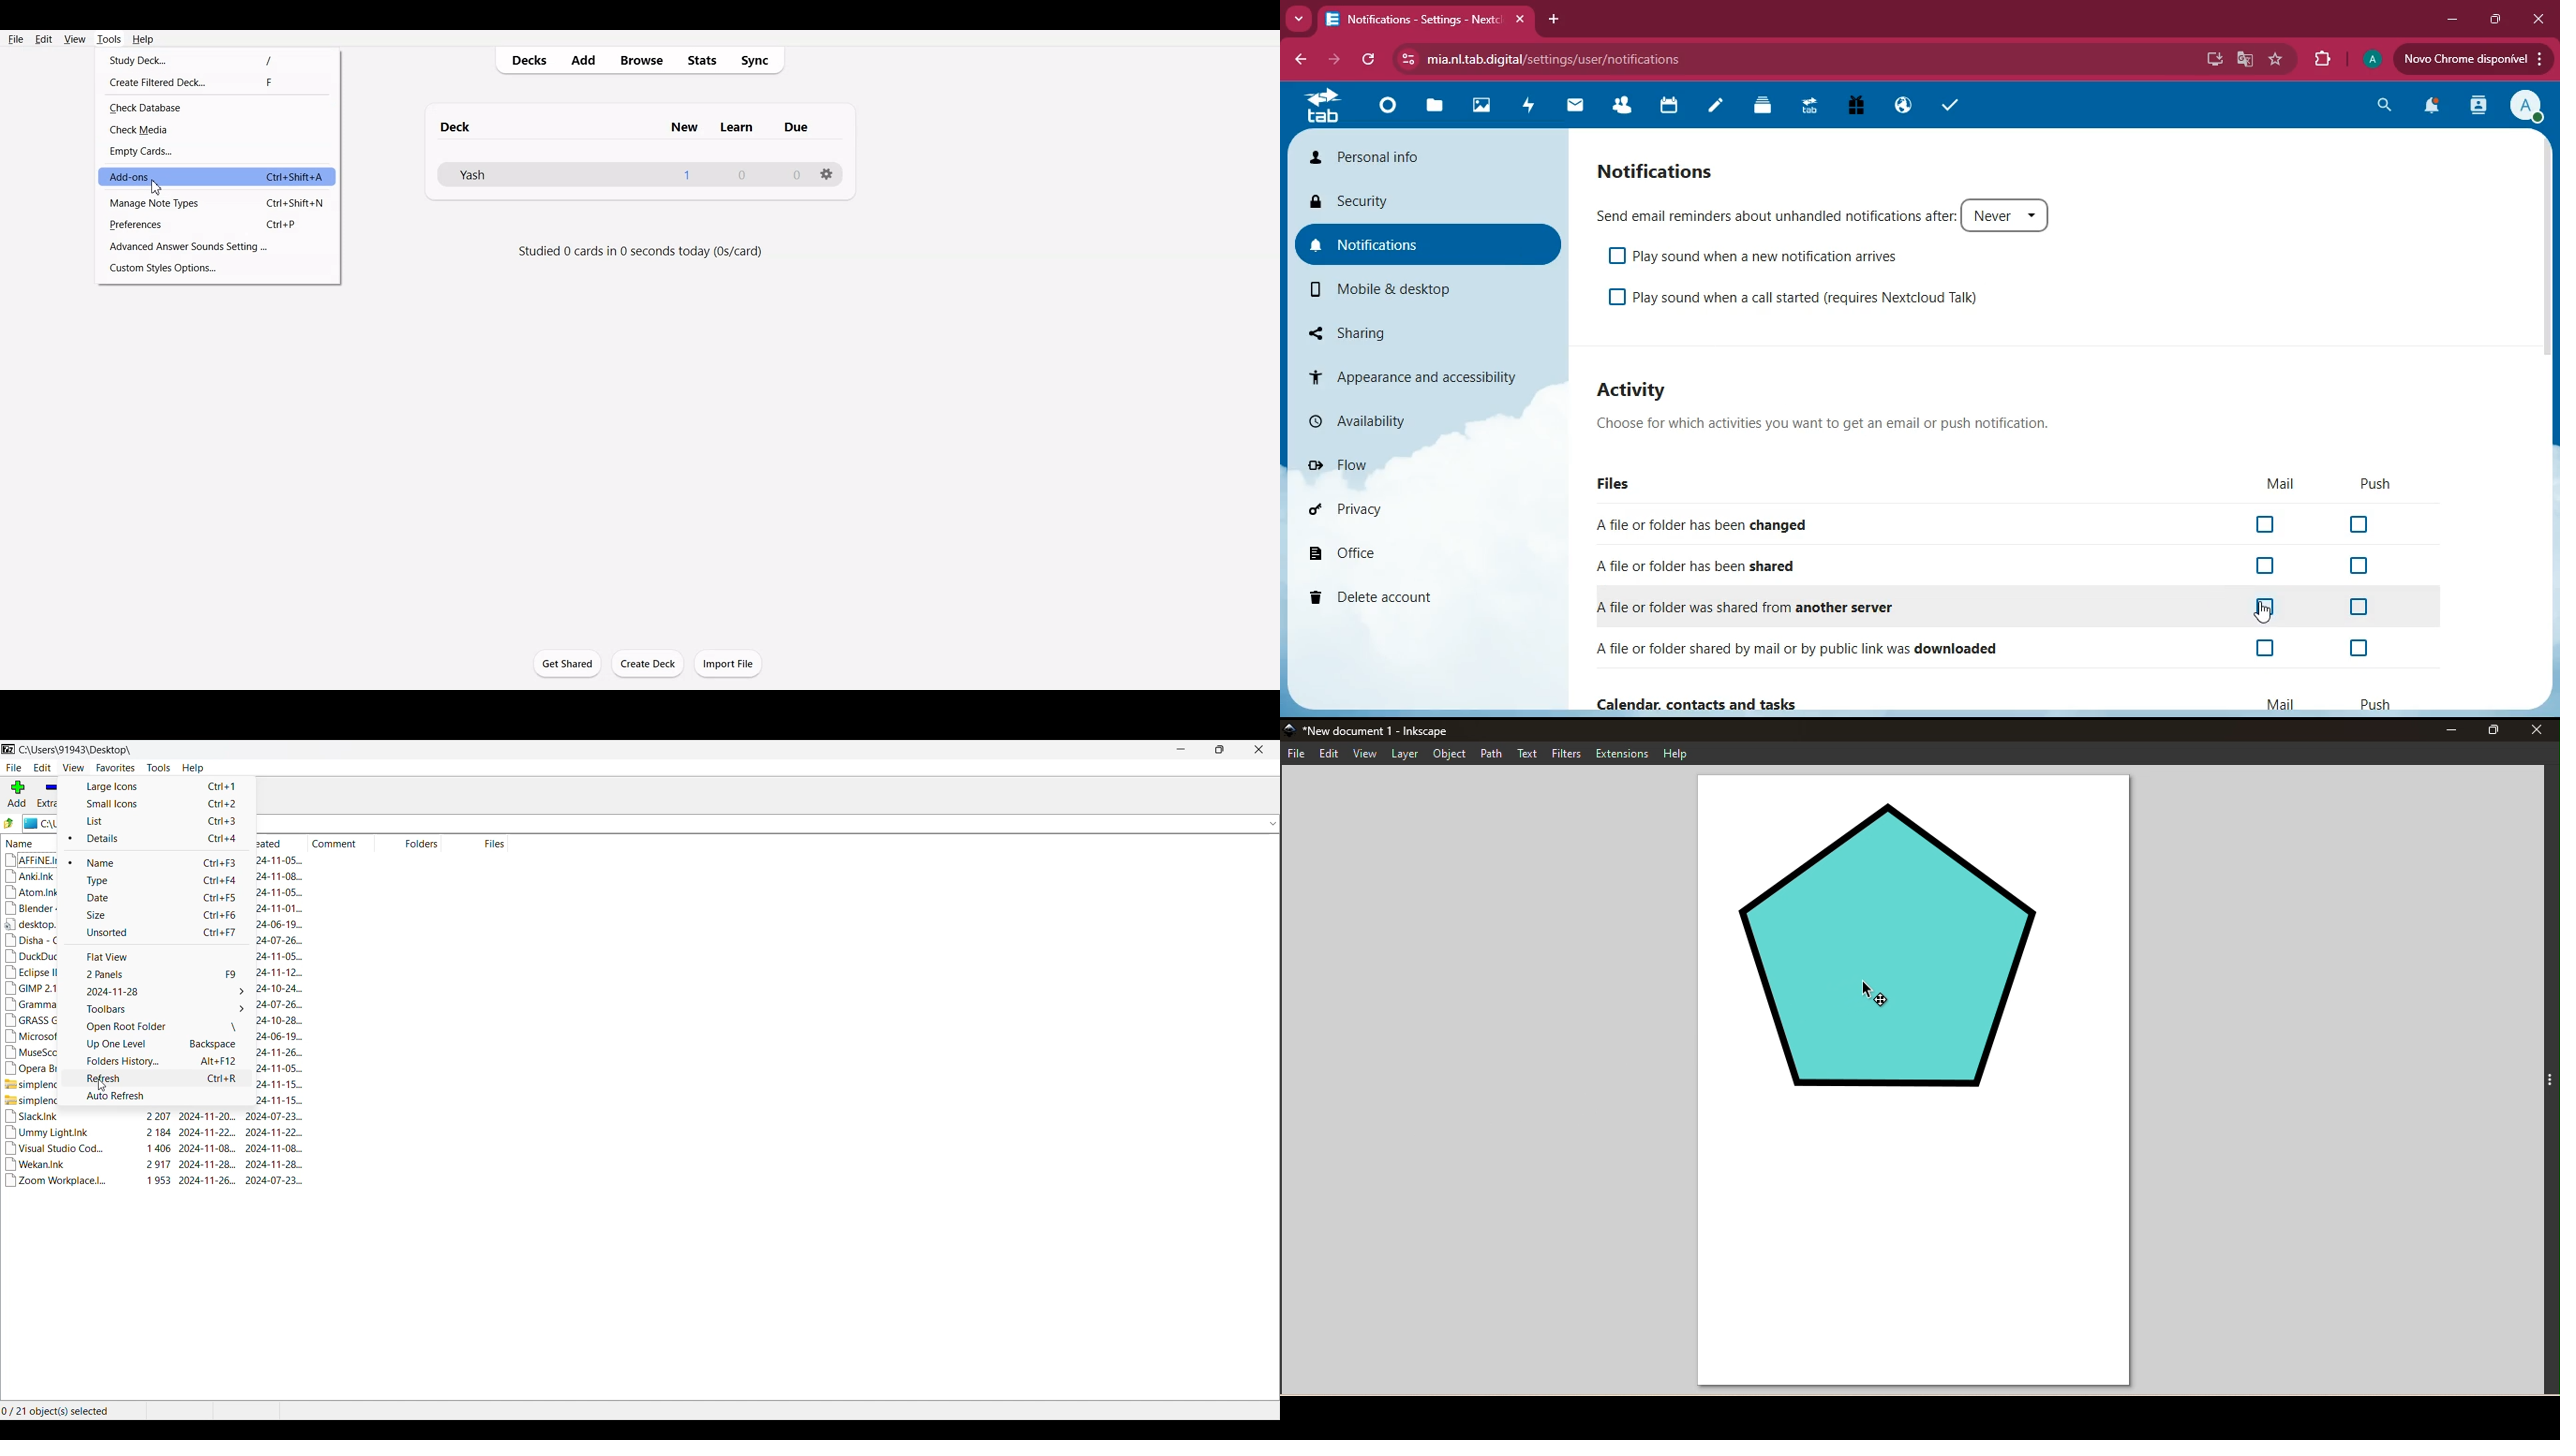 The height and width of the screenshot is (1456, 2576). Describe the element at coordinates (2272, 483) in the screenshot. I see `mail` at that location.